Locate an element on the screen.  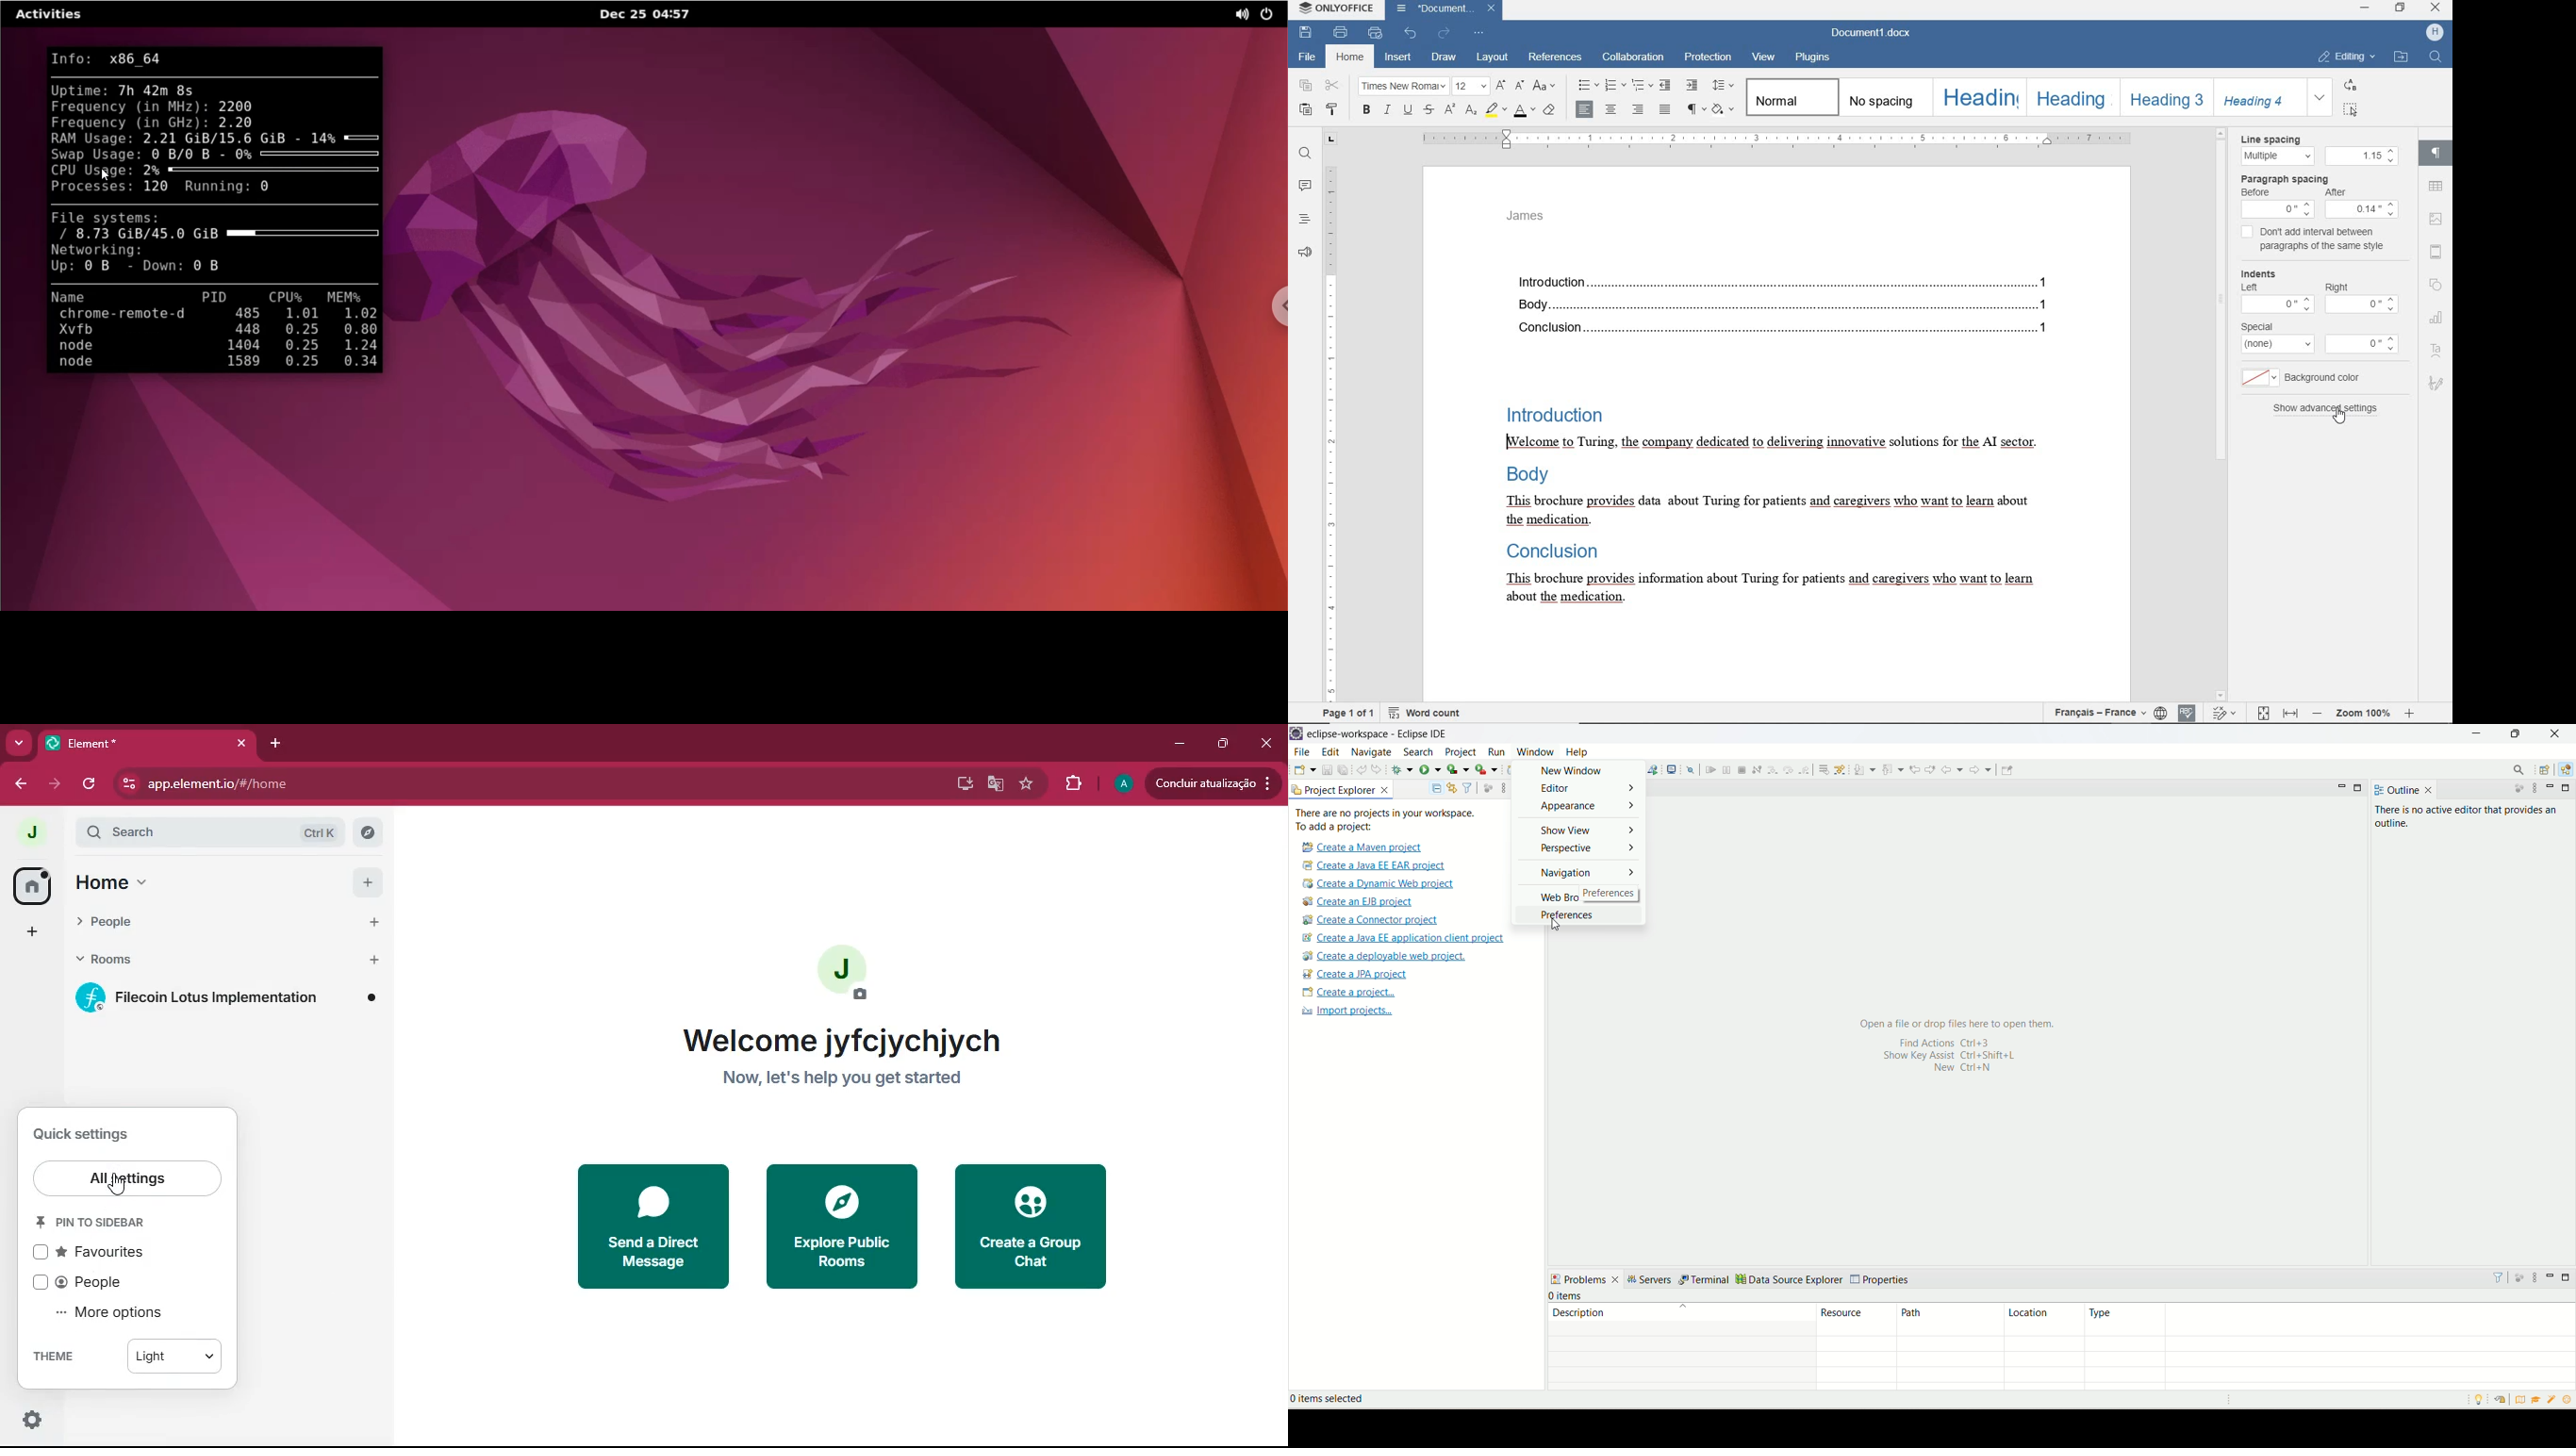
Paragraph spacing is located at coordinates (2292, 178).